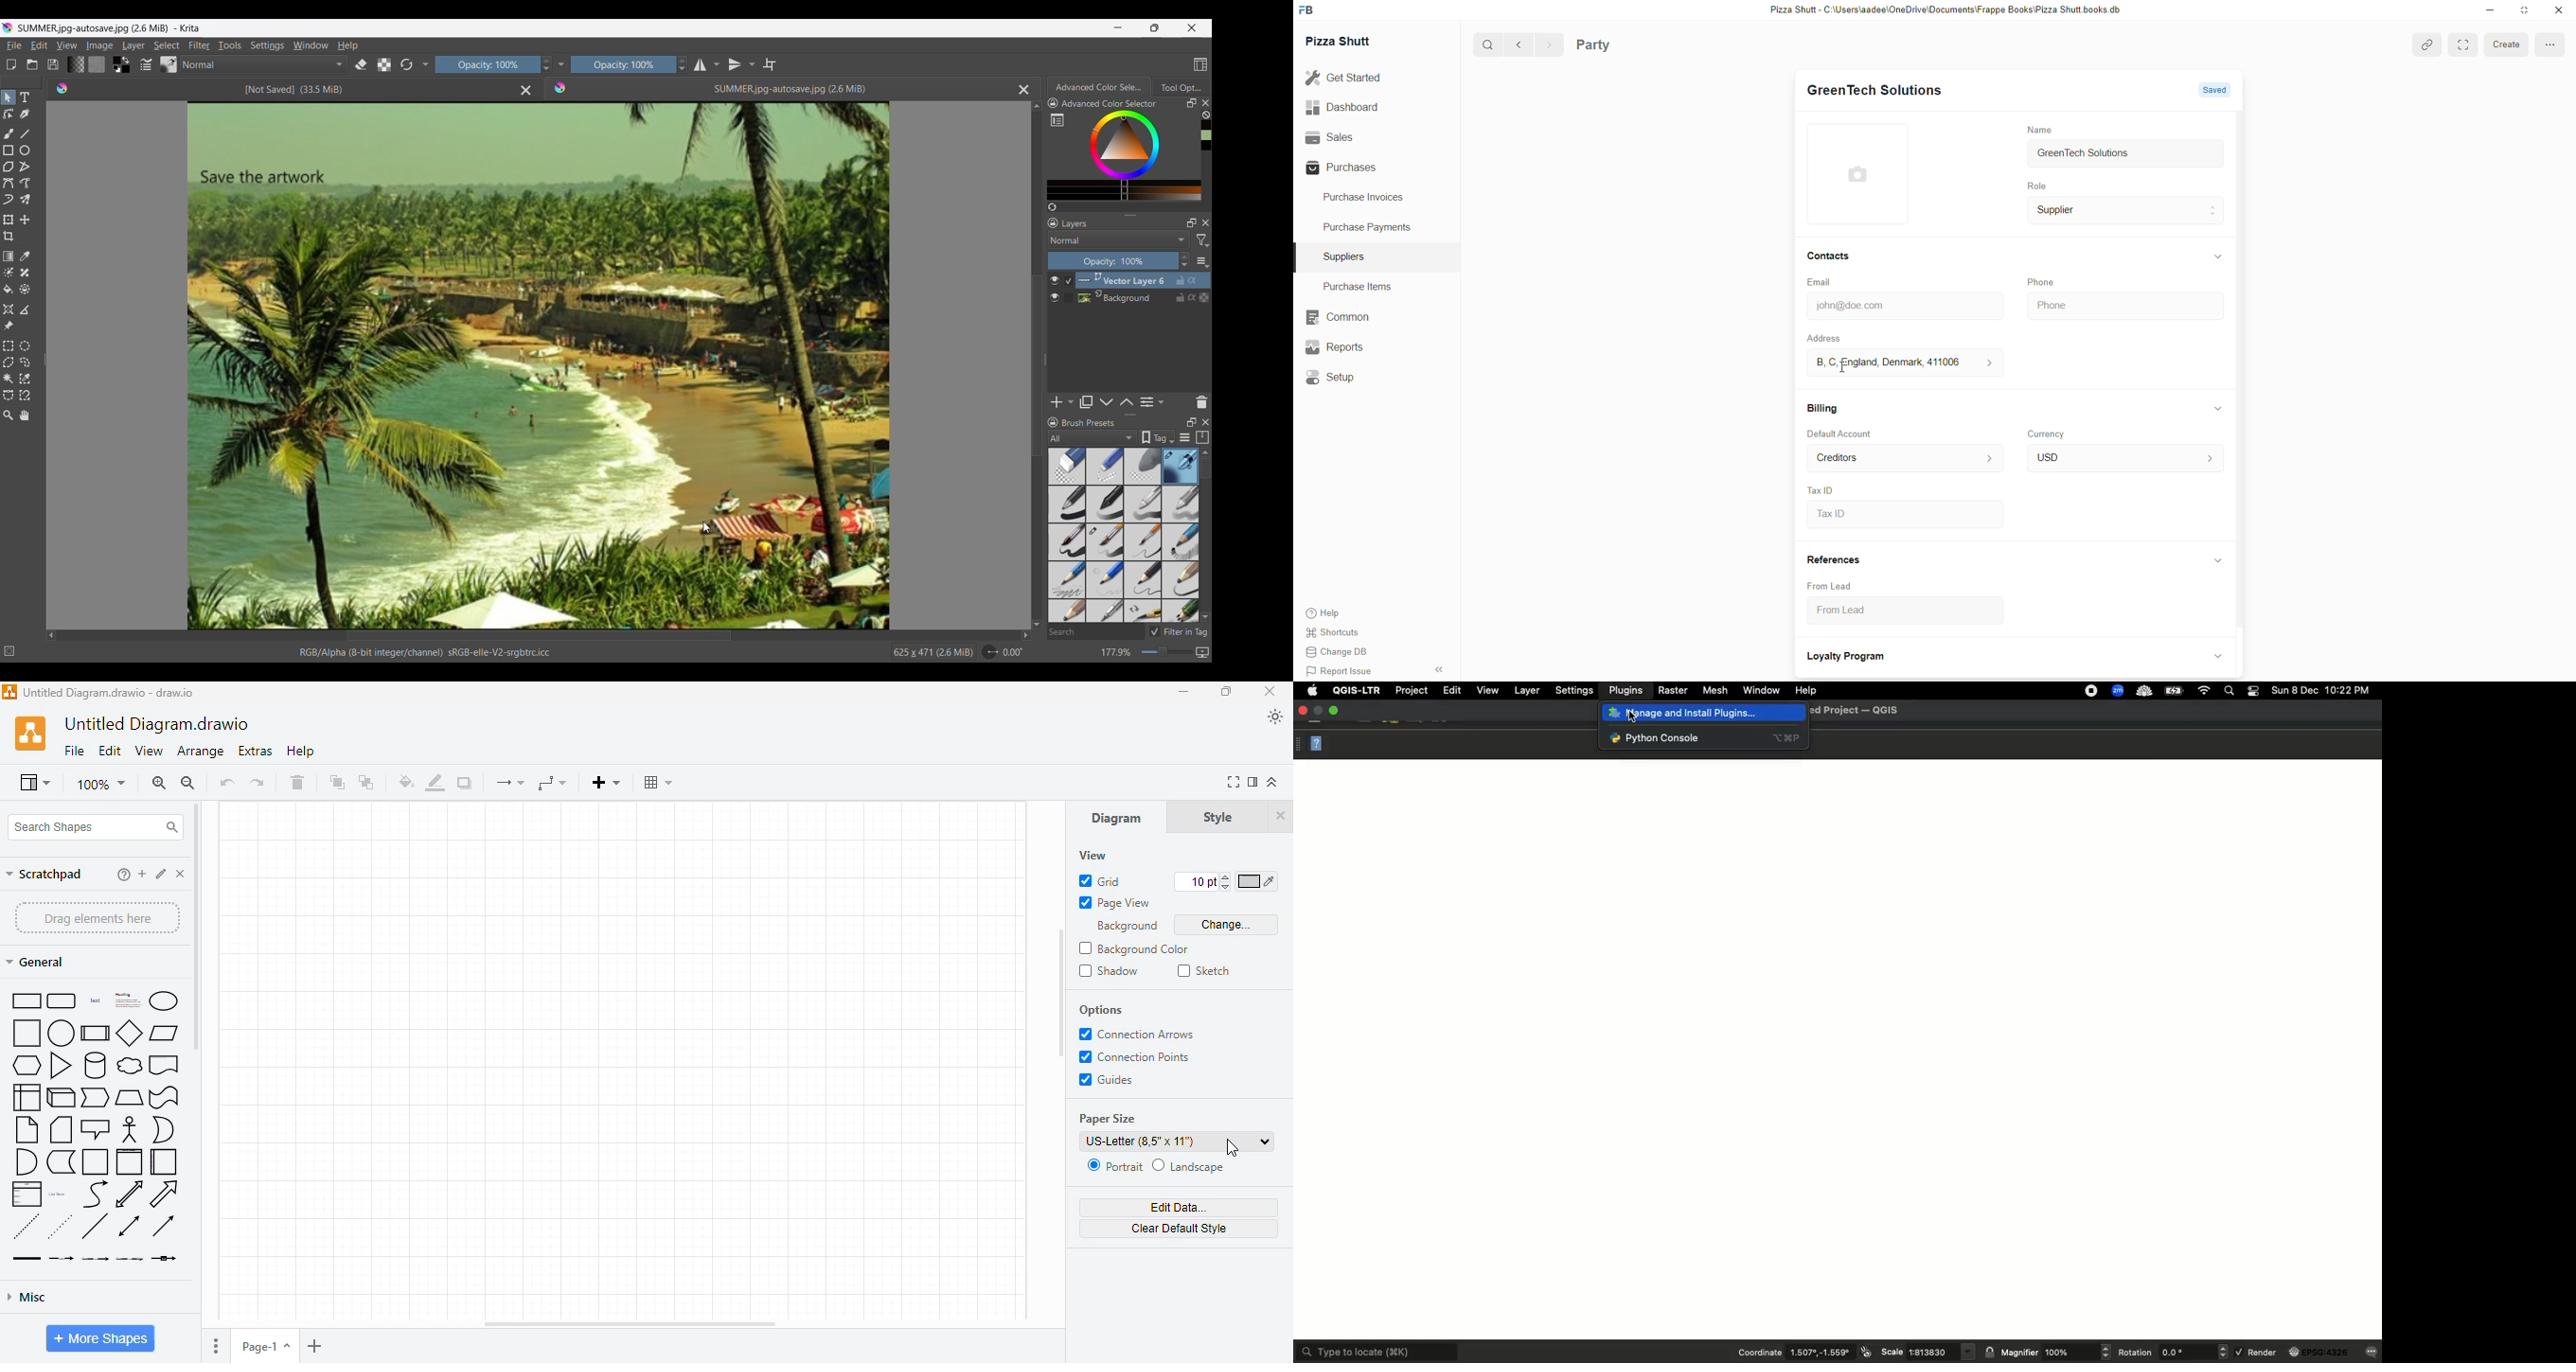  What do you see at coordinates (25, 115) in the screenshot?
I see `Calligraphy` at bounding box center [25, 115].